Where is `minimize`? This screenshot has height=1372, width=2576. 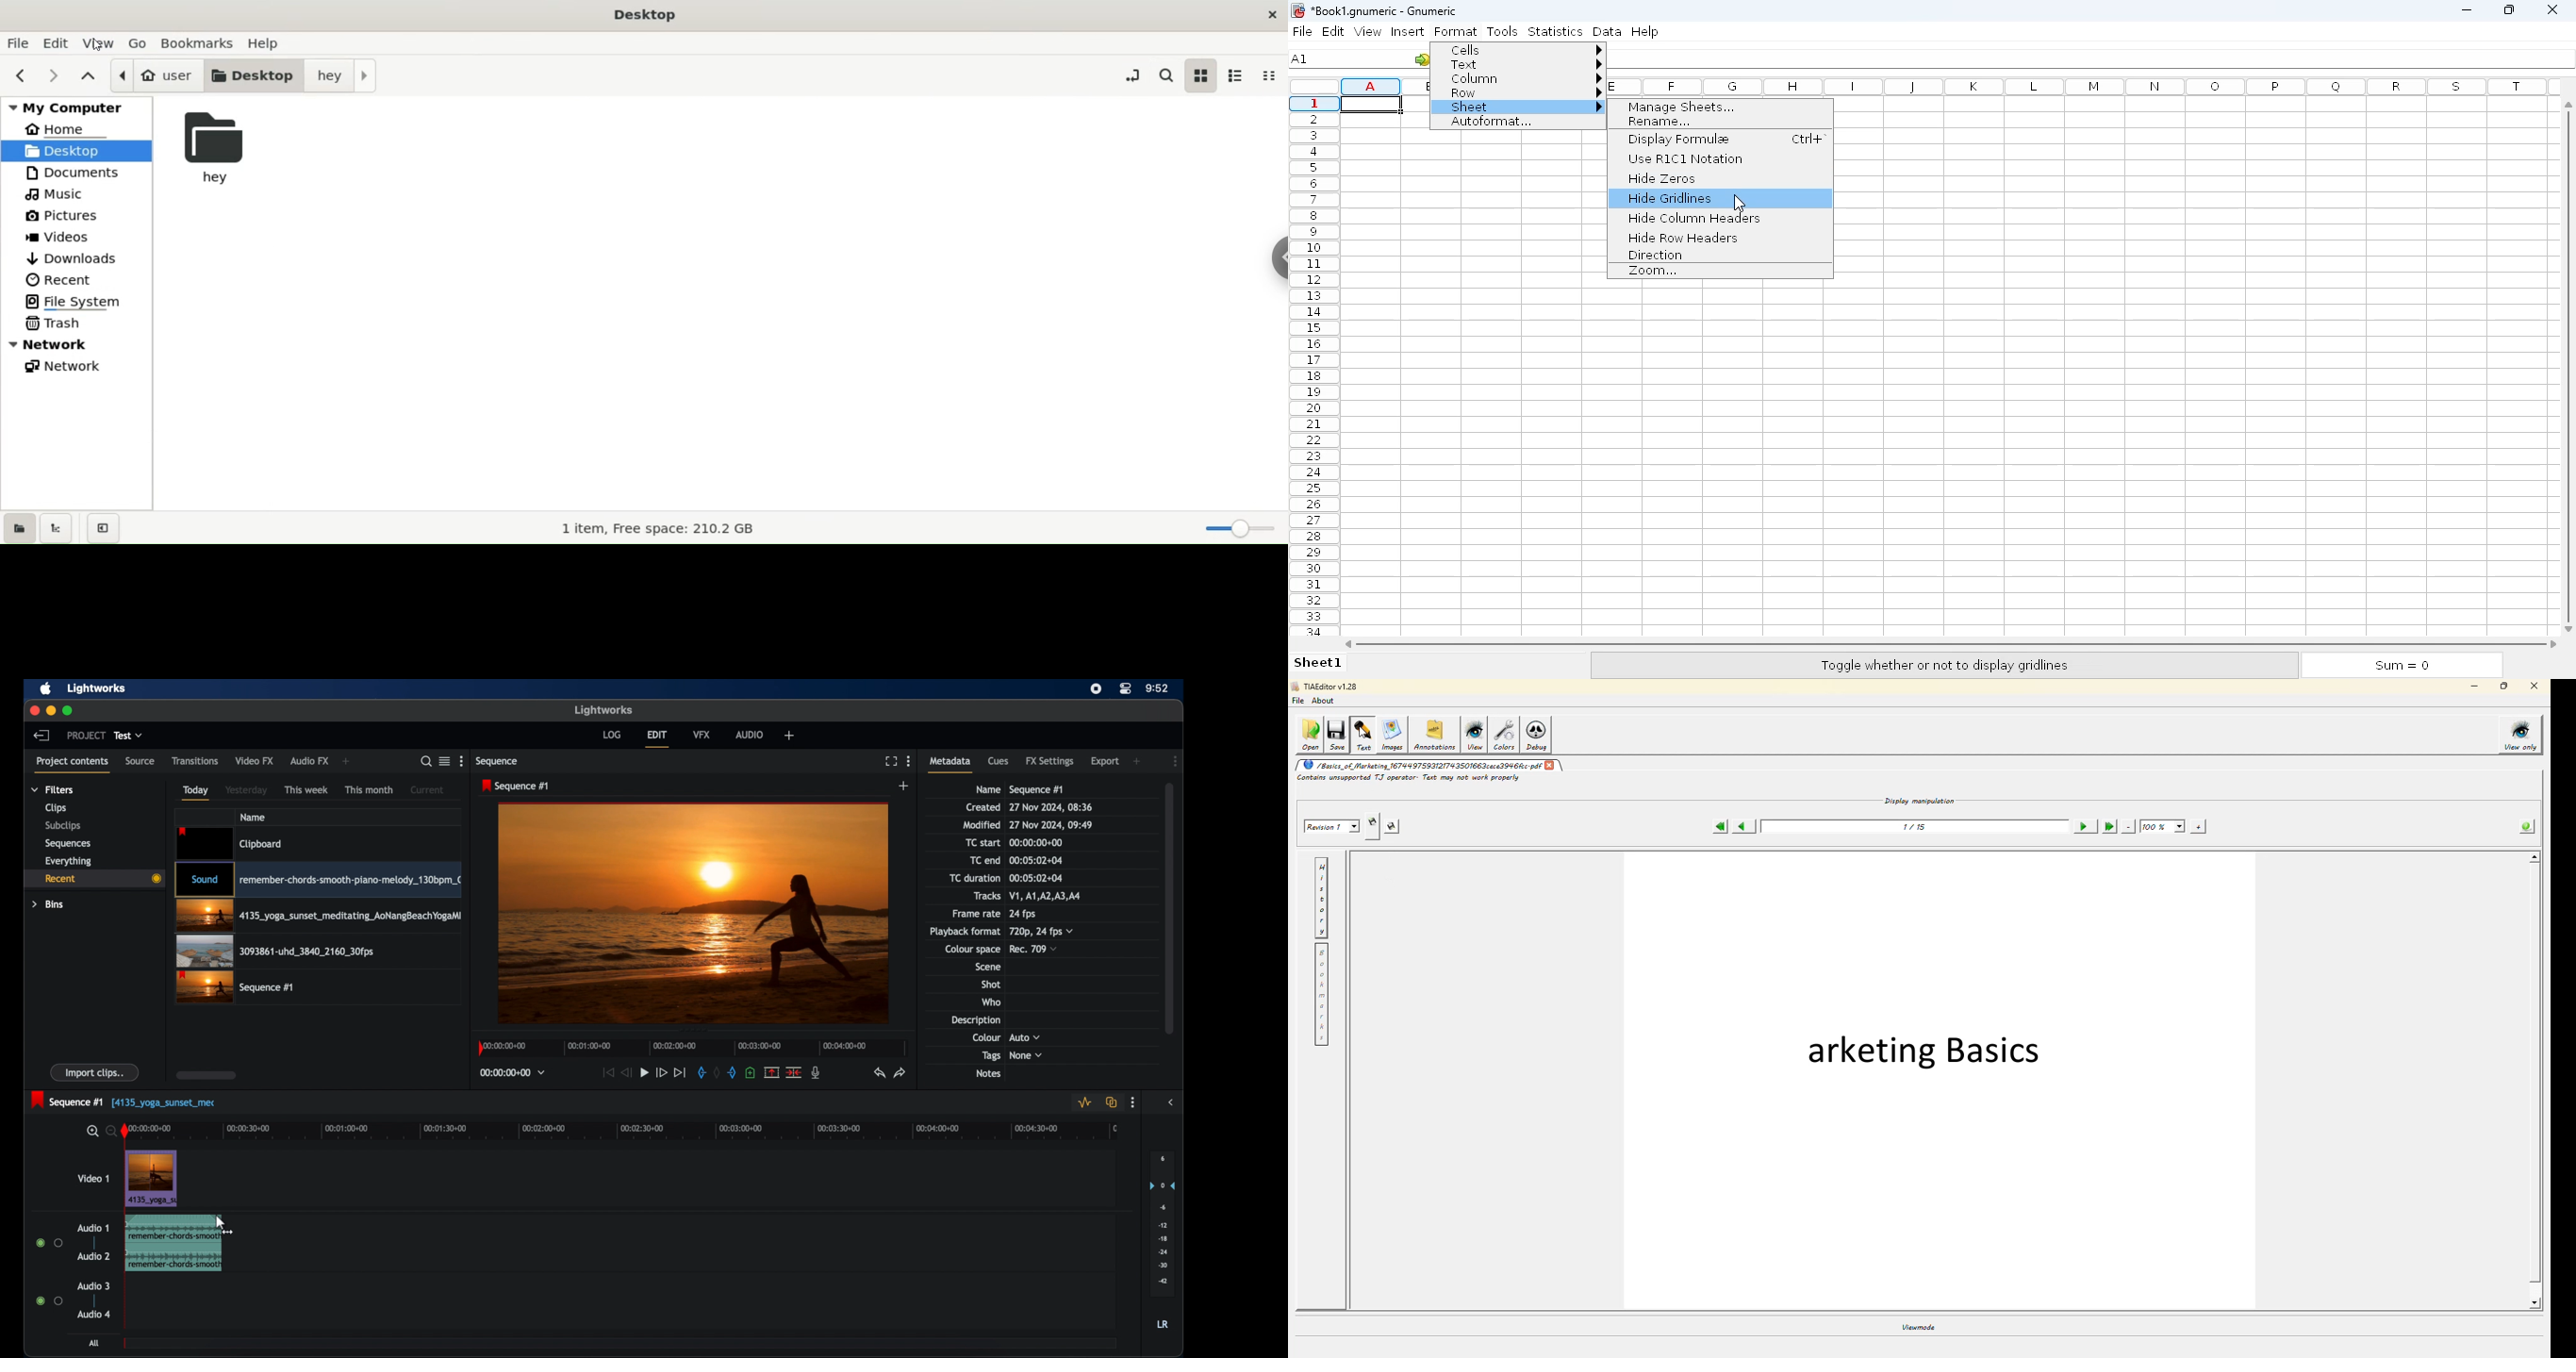 minimize is located at coordinates (50, 710).